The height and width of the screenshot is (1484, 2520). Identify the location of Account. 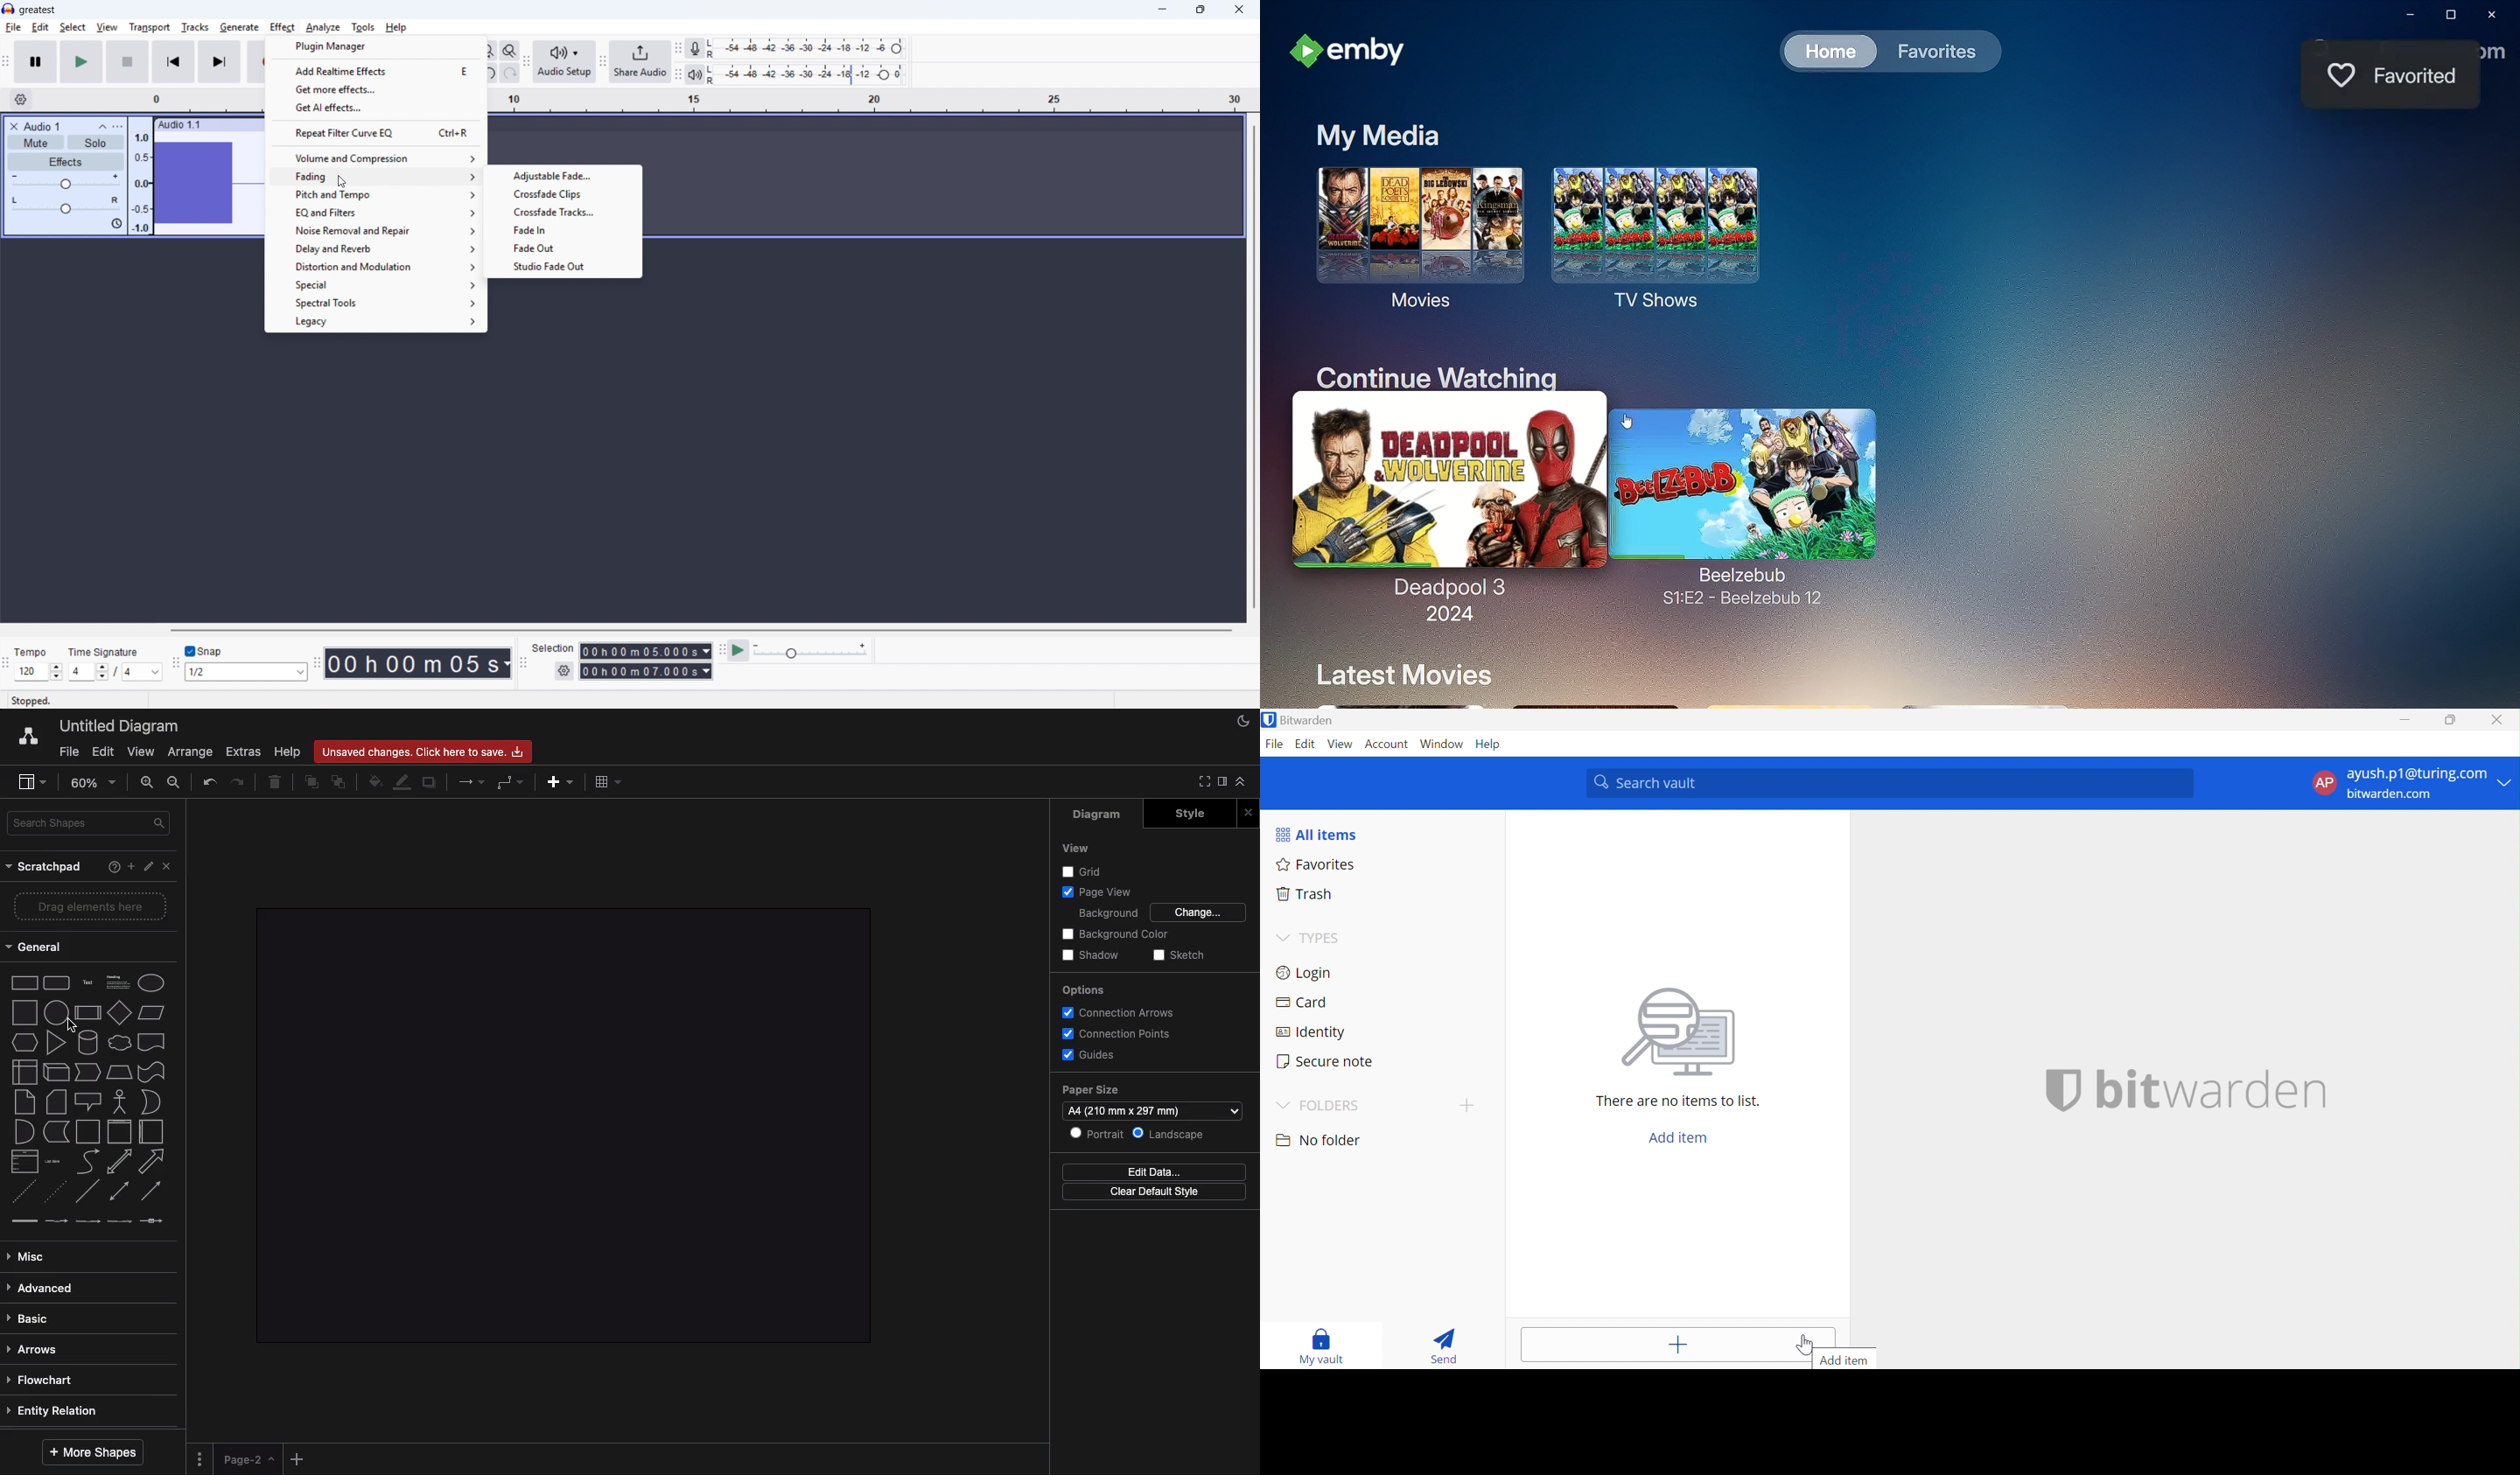
(1385, 743).